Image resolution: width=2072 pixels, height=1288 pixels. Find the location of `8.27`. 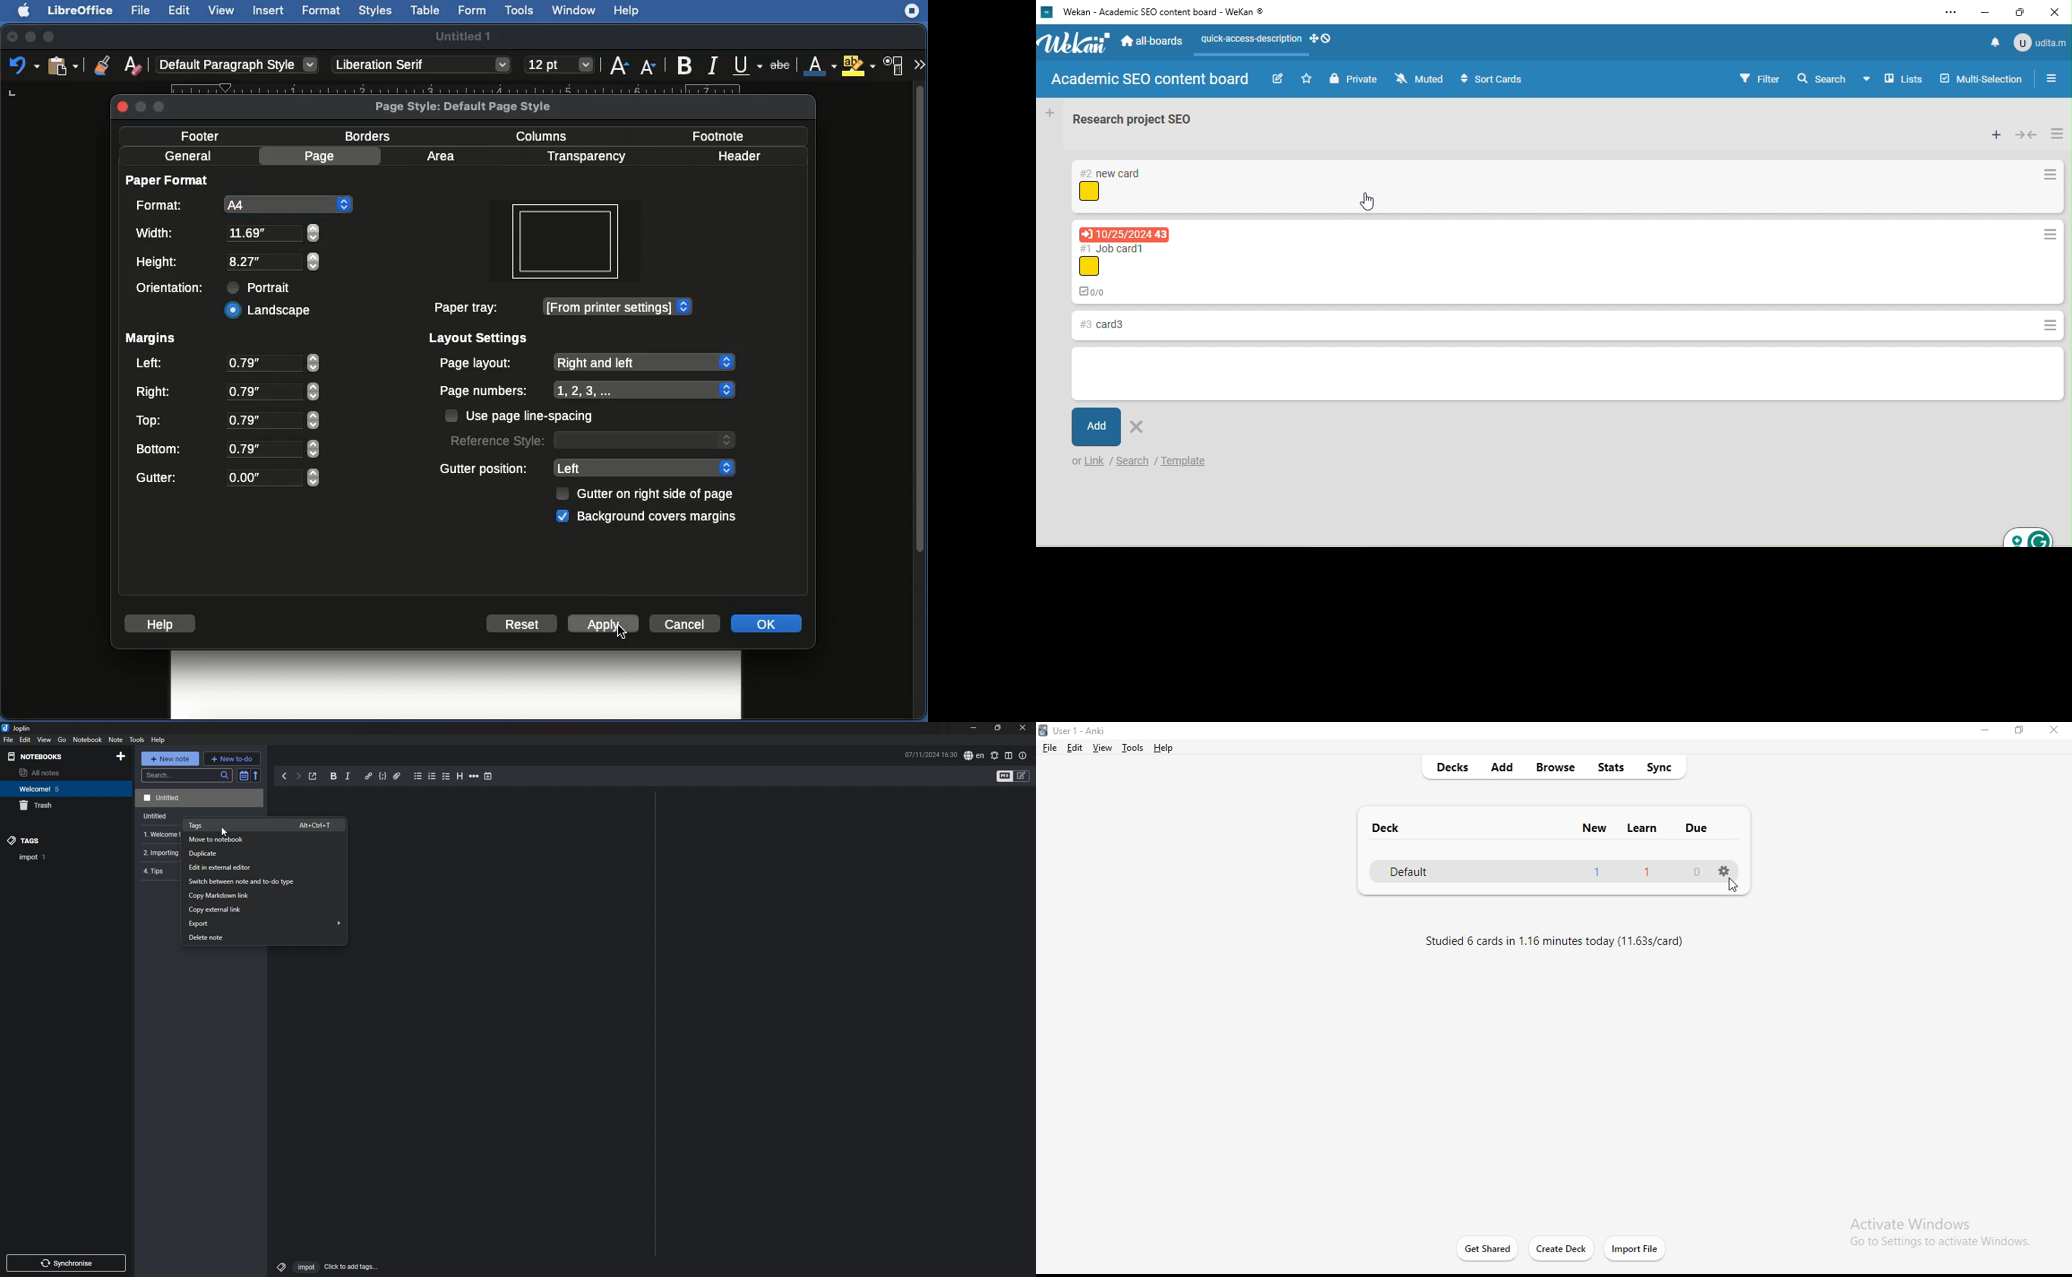

8.27 is located at coordinates (276, 233).